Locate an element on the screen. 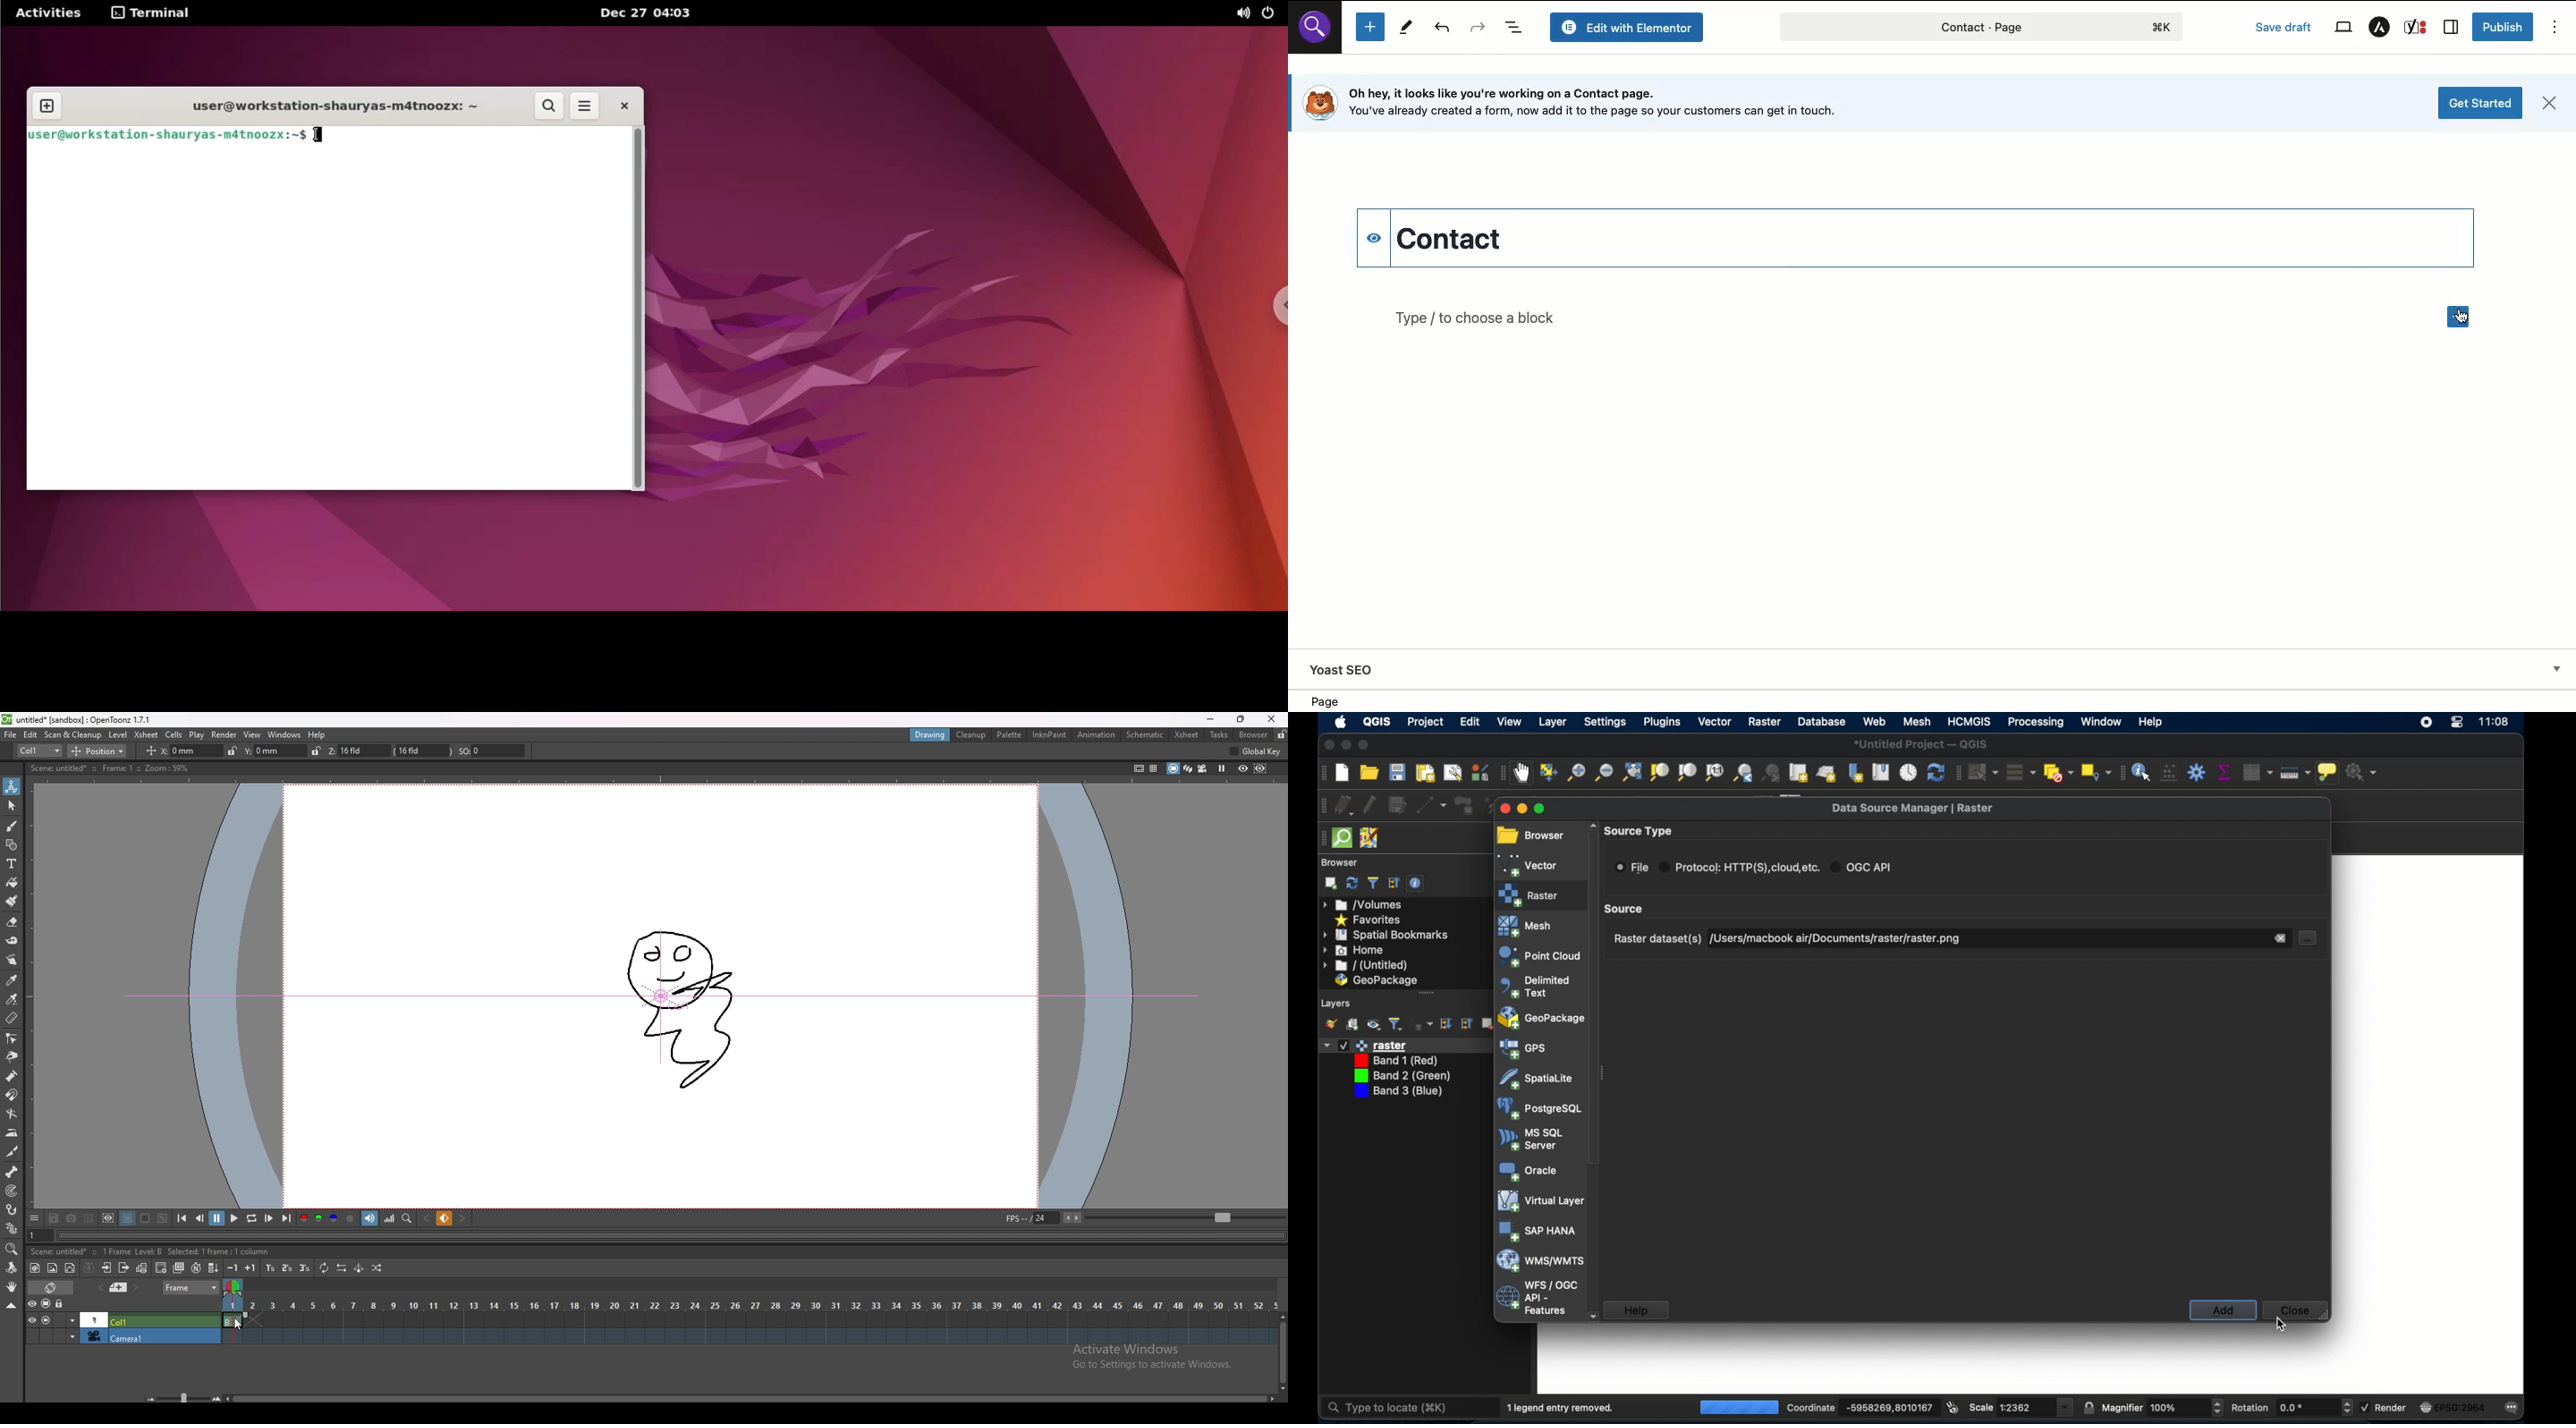 The width and height of the screenshot is (2576, 1428). delimited text is located at coordinates (1535, 988).